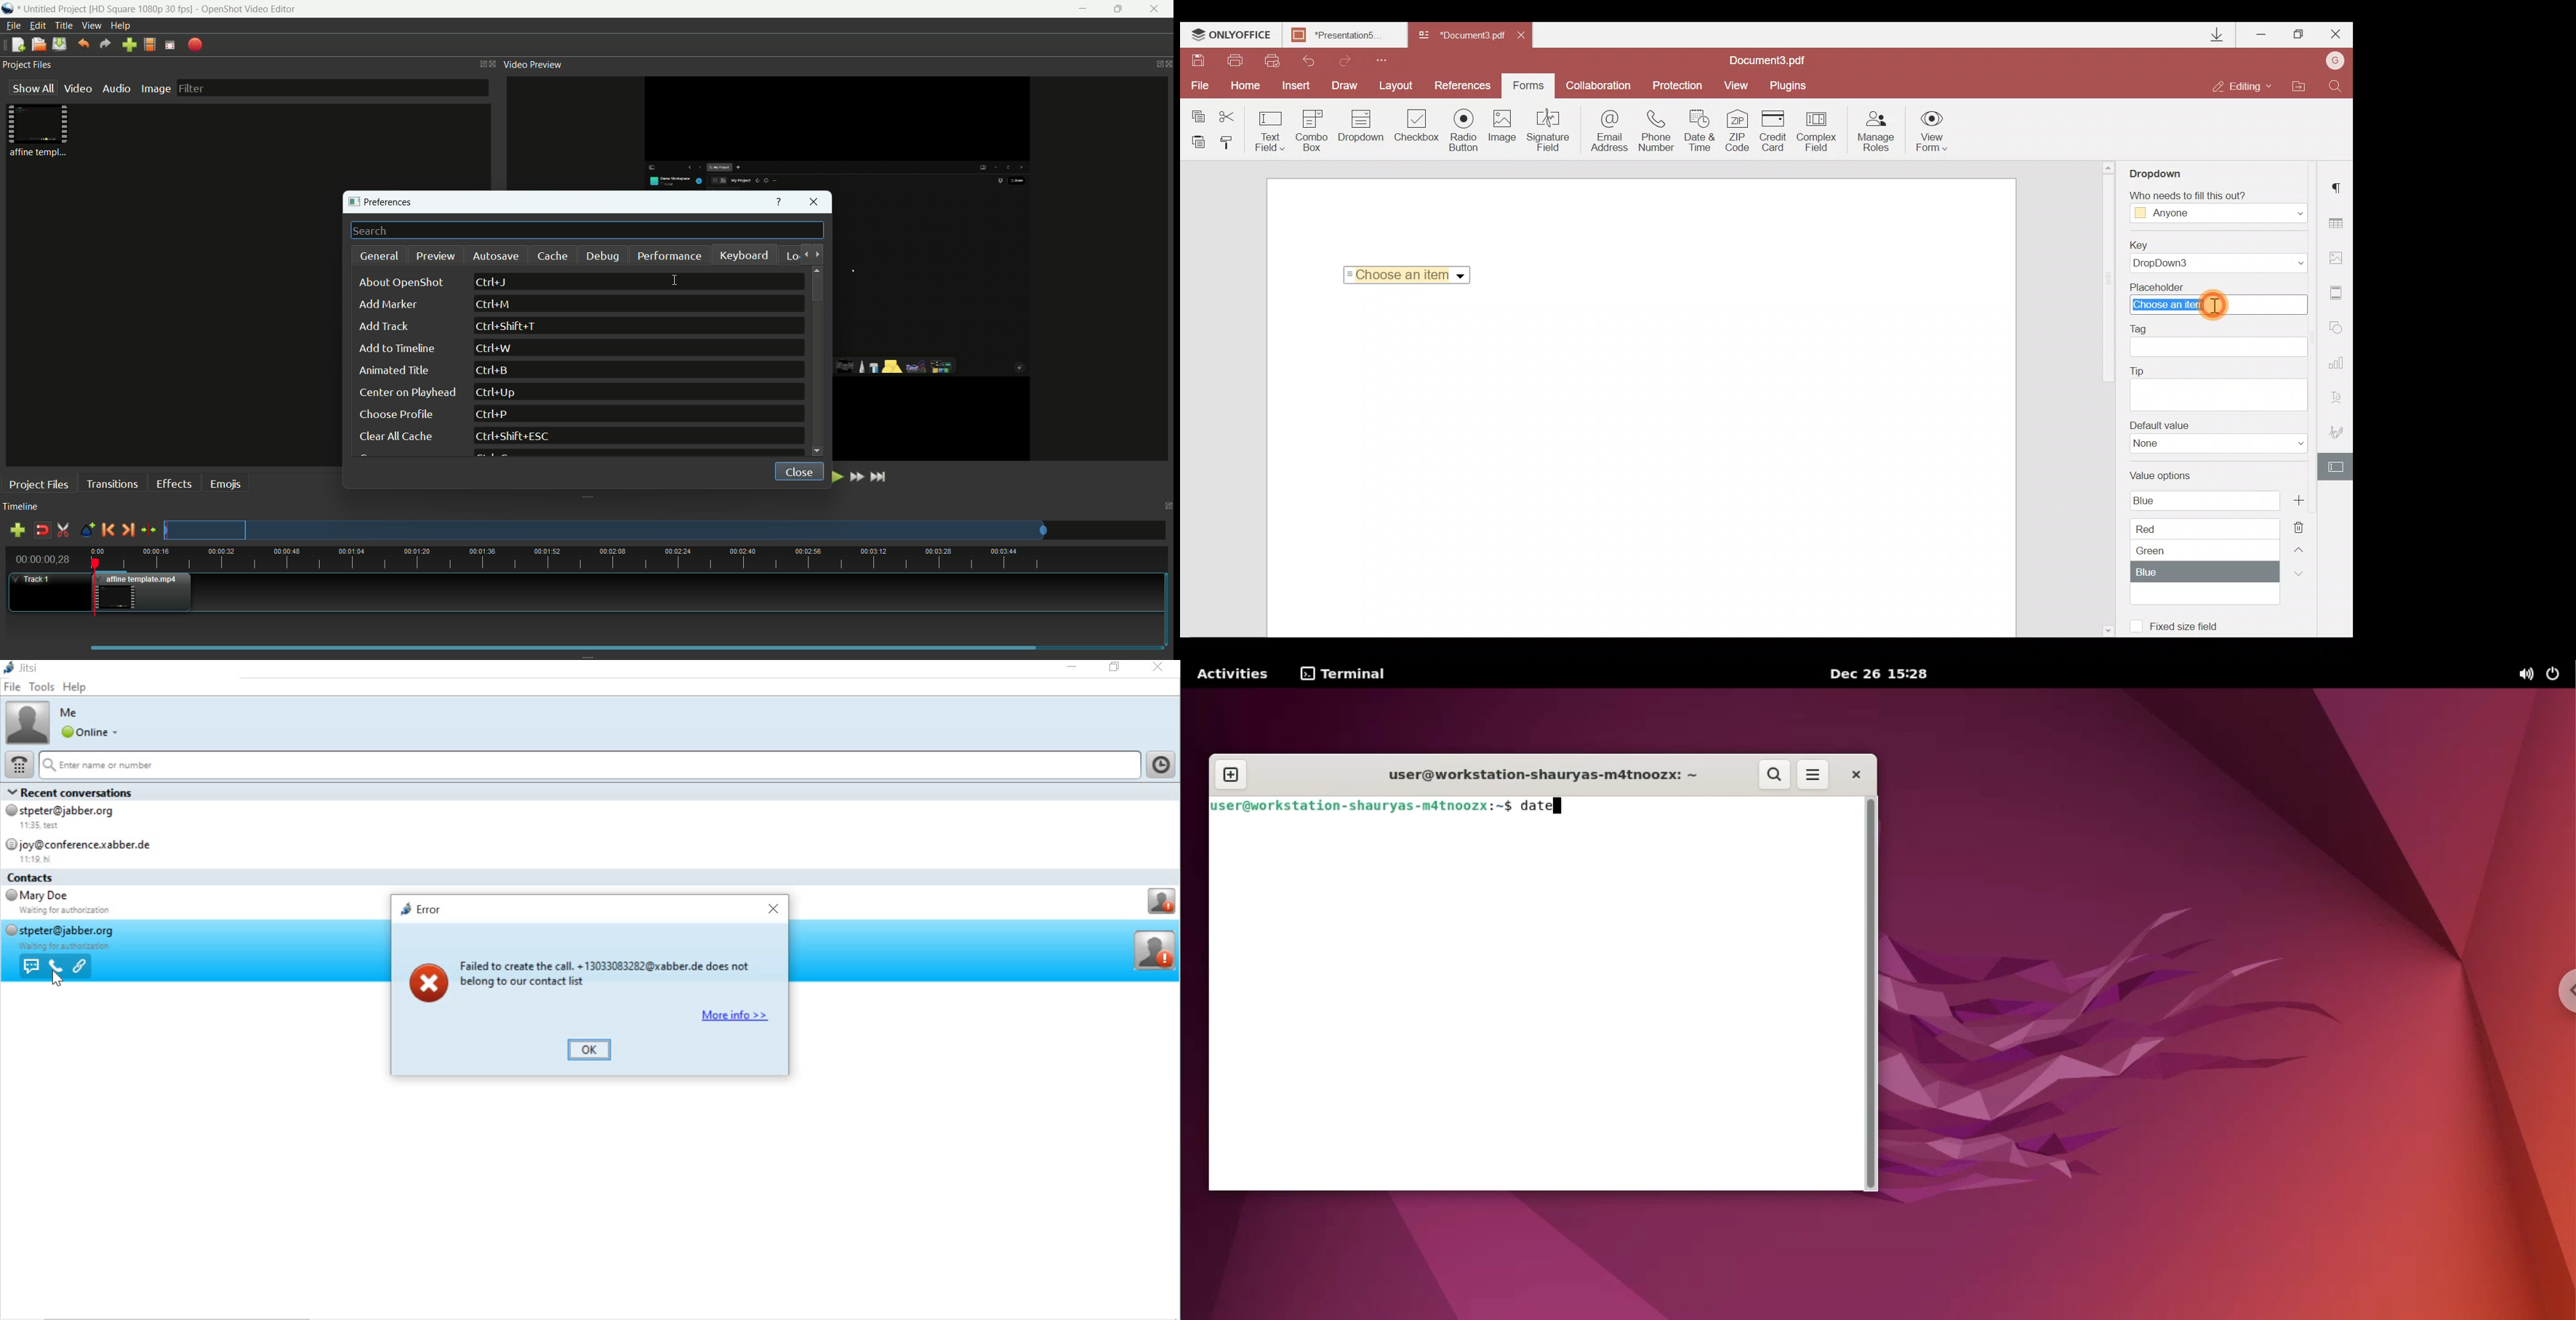  I want to click on Signature field, so click(1550, 133).